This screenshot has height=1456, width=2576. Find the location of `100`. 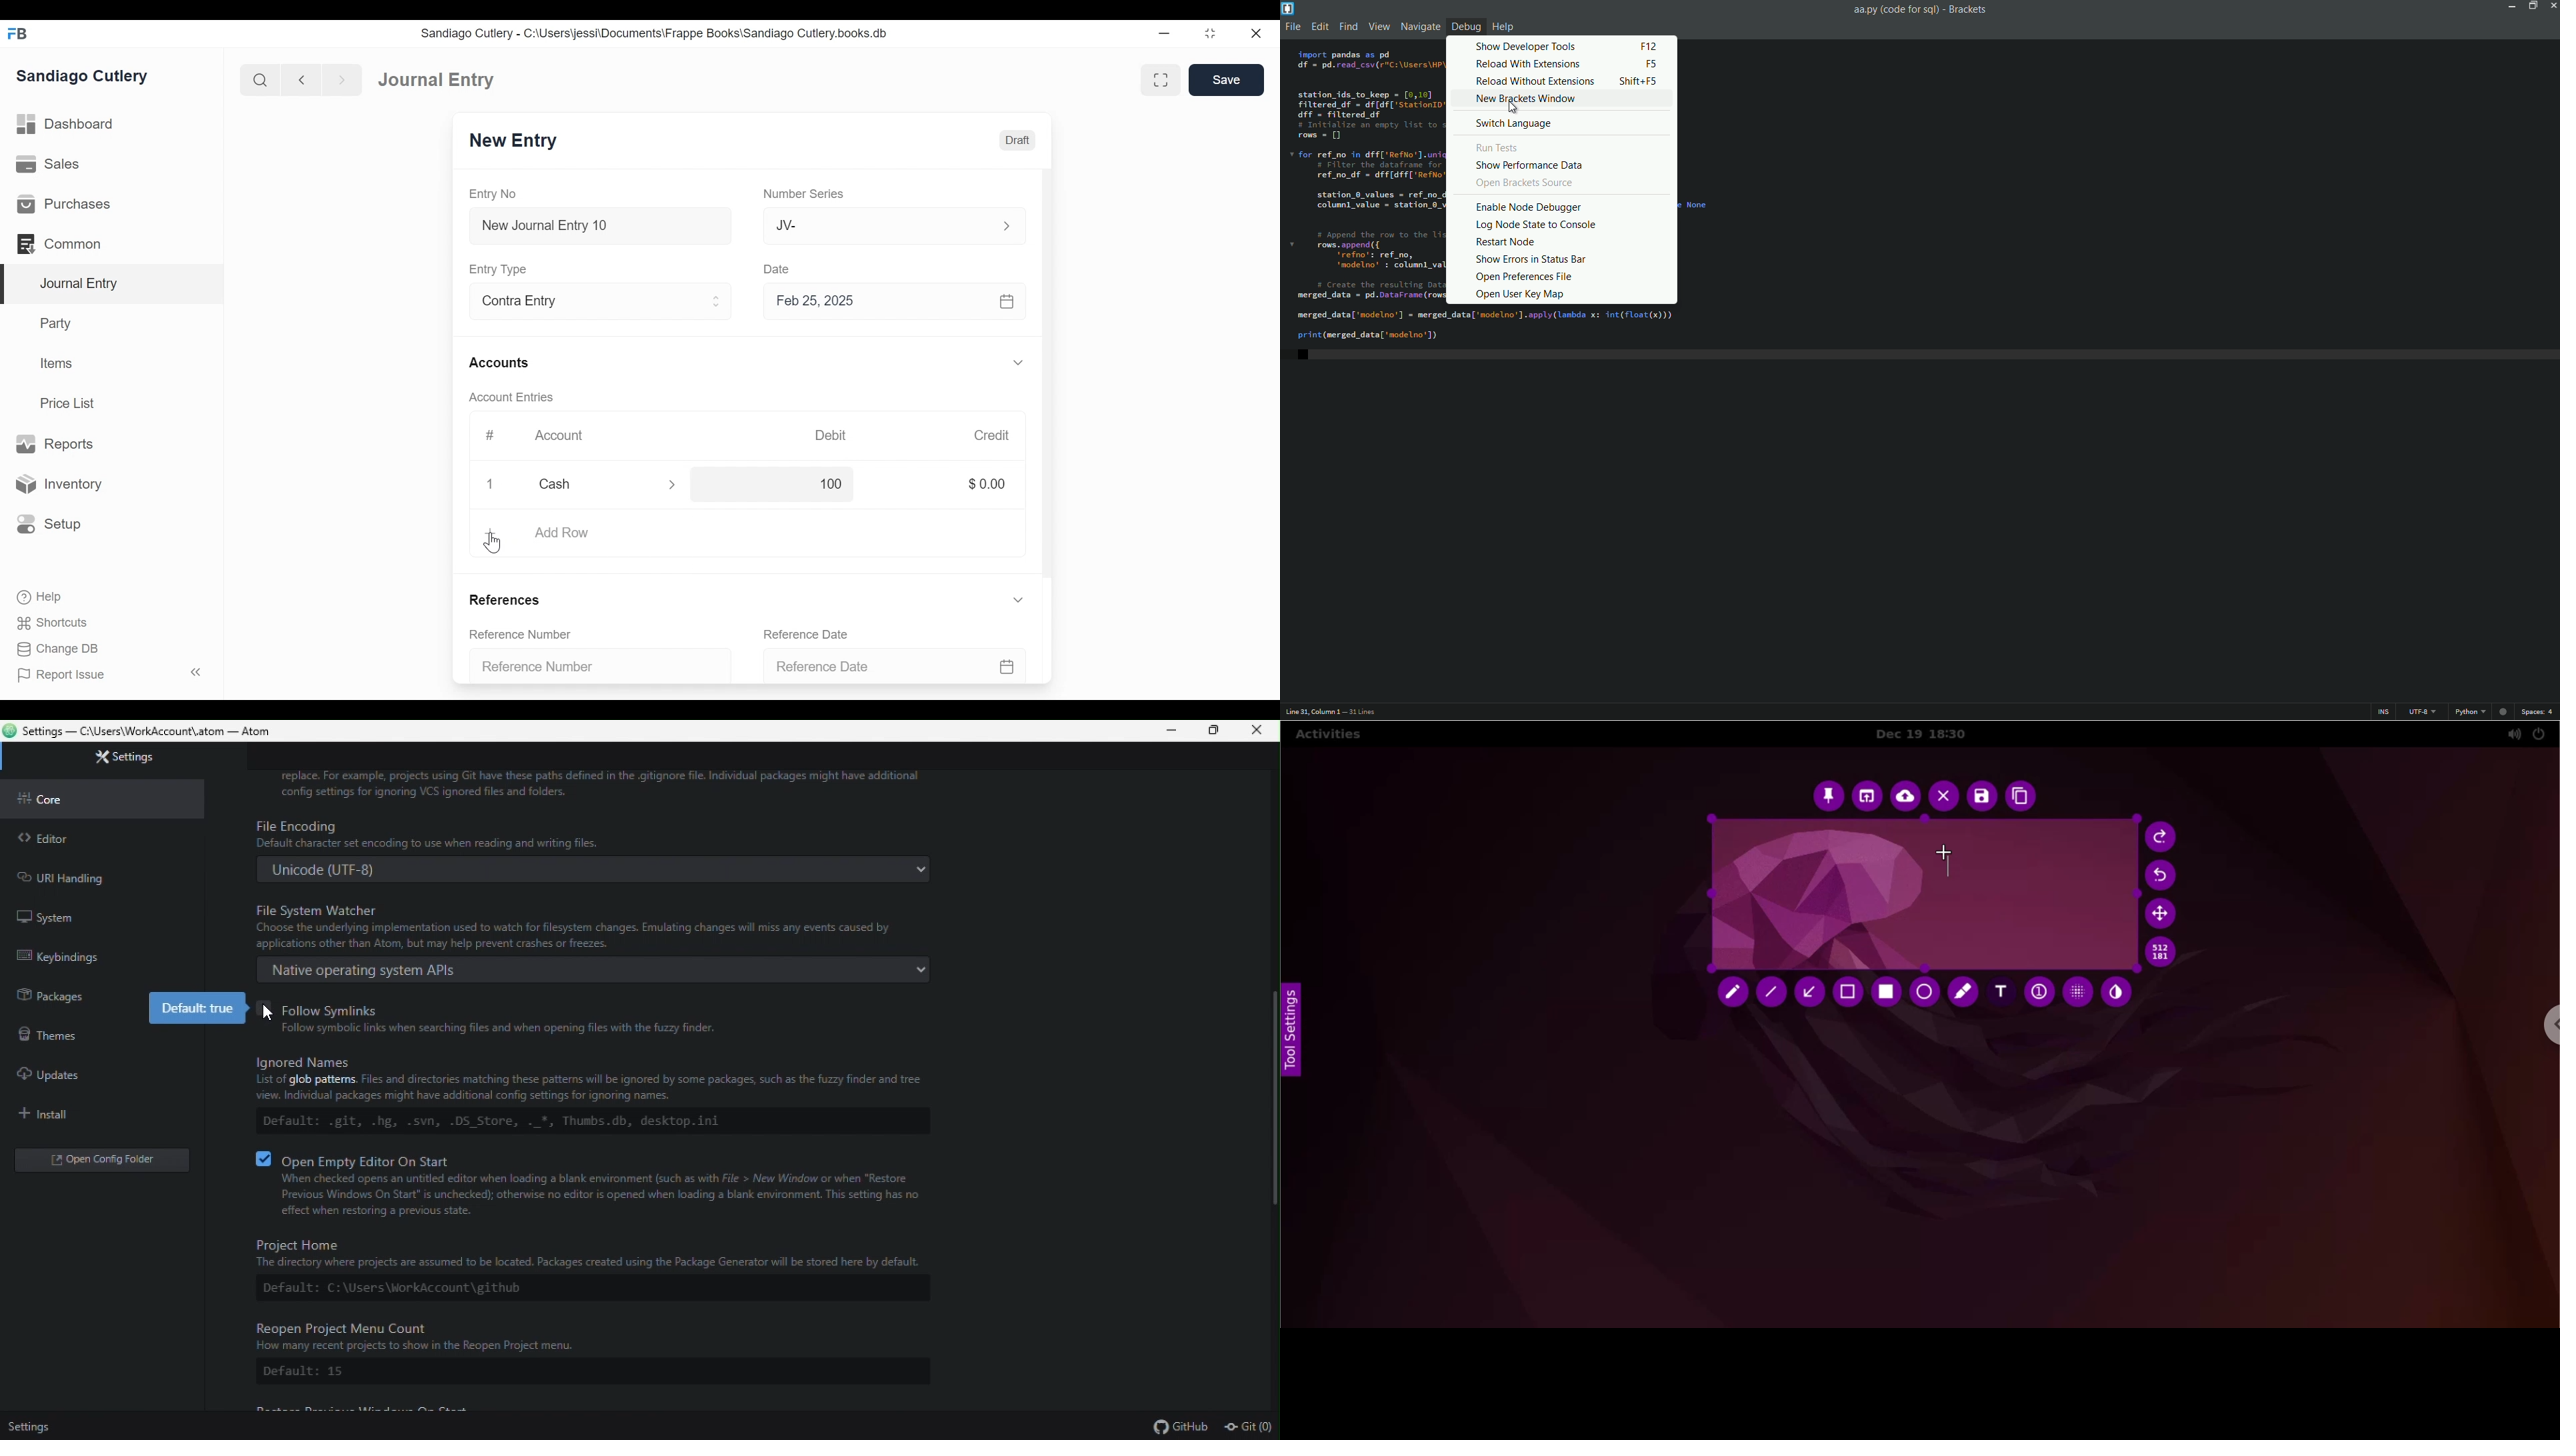

100 is located at coordinates (775, 484).